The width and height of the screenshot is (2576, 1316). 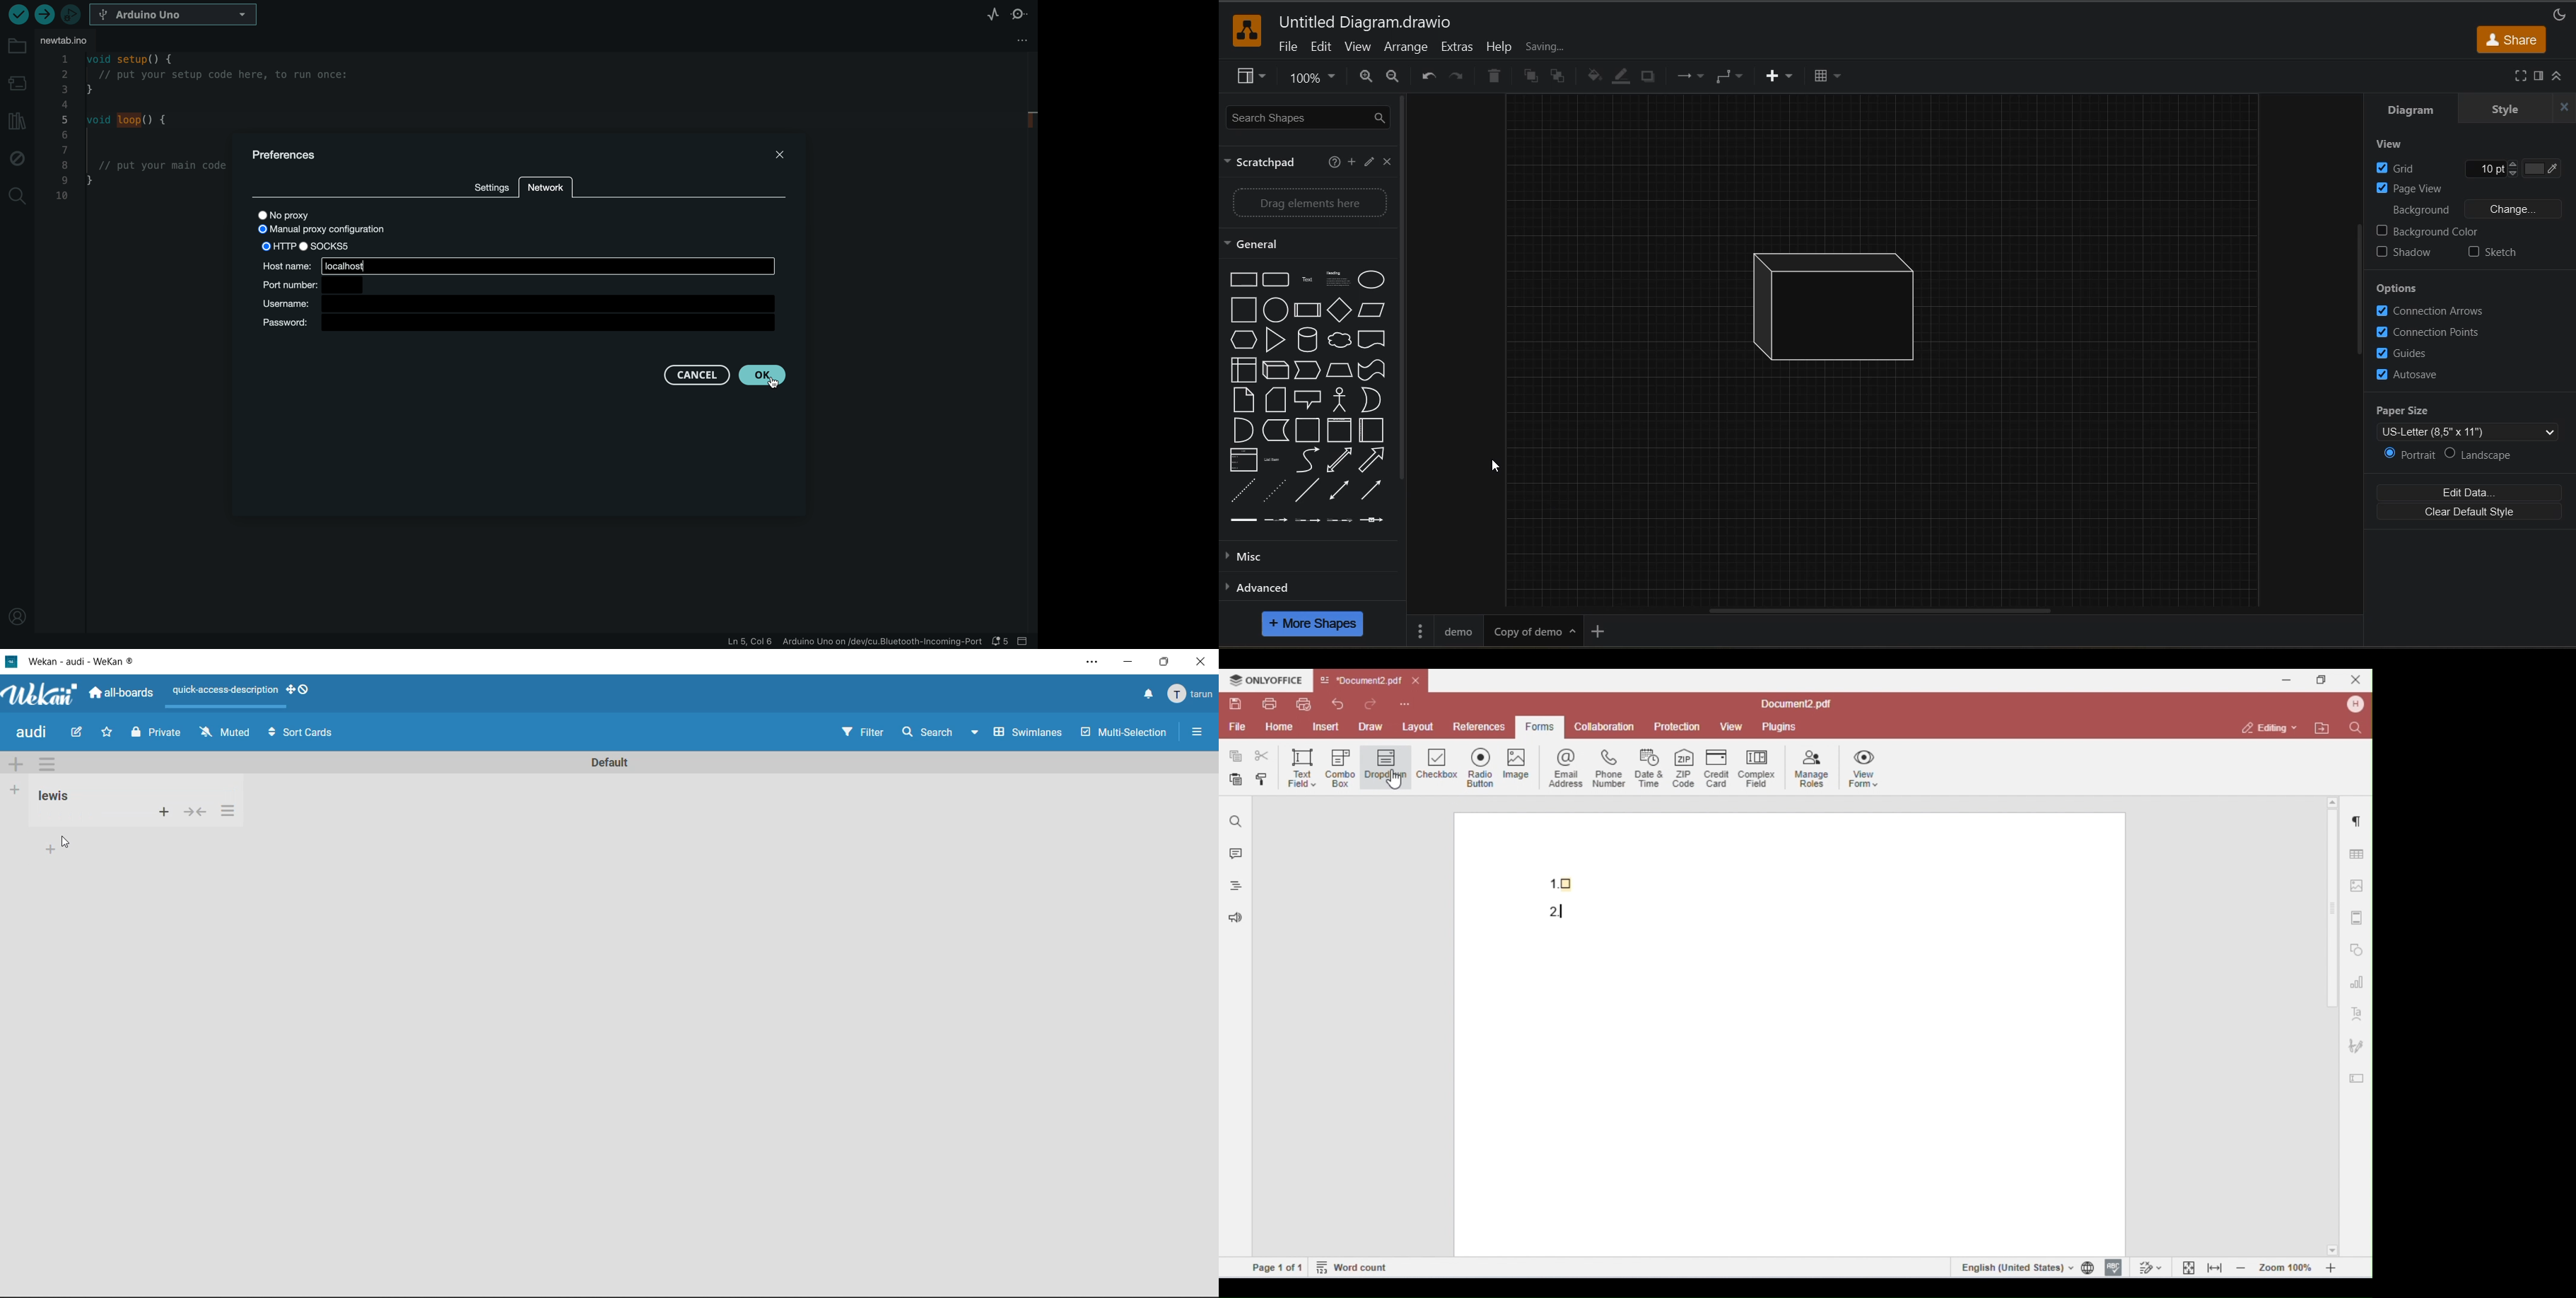 What do you see at coordinates (1372, 23) in the screenshot?
I see `file name - Untitled Diagram.drawio` at bounding box center [1372, 23].